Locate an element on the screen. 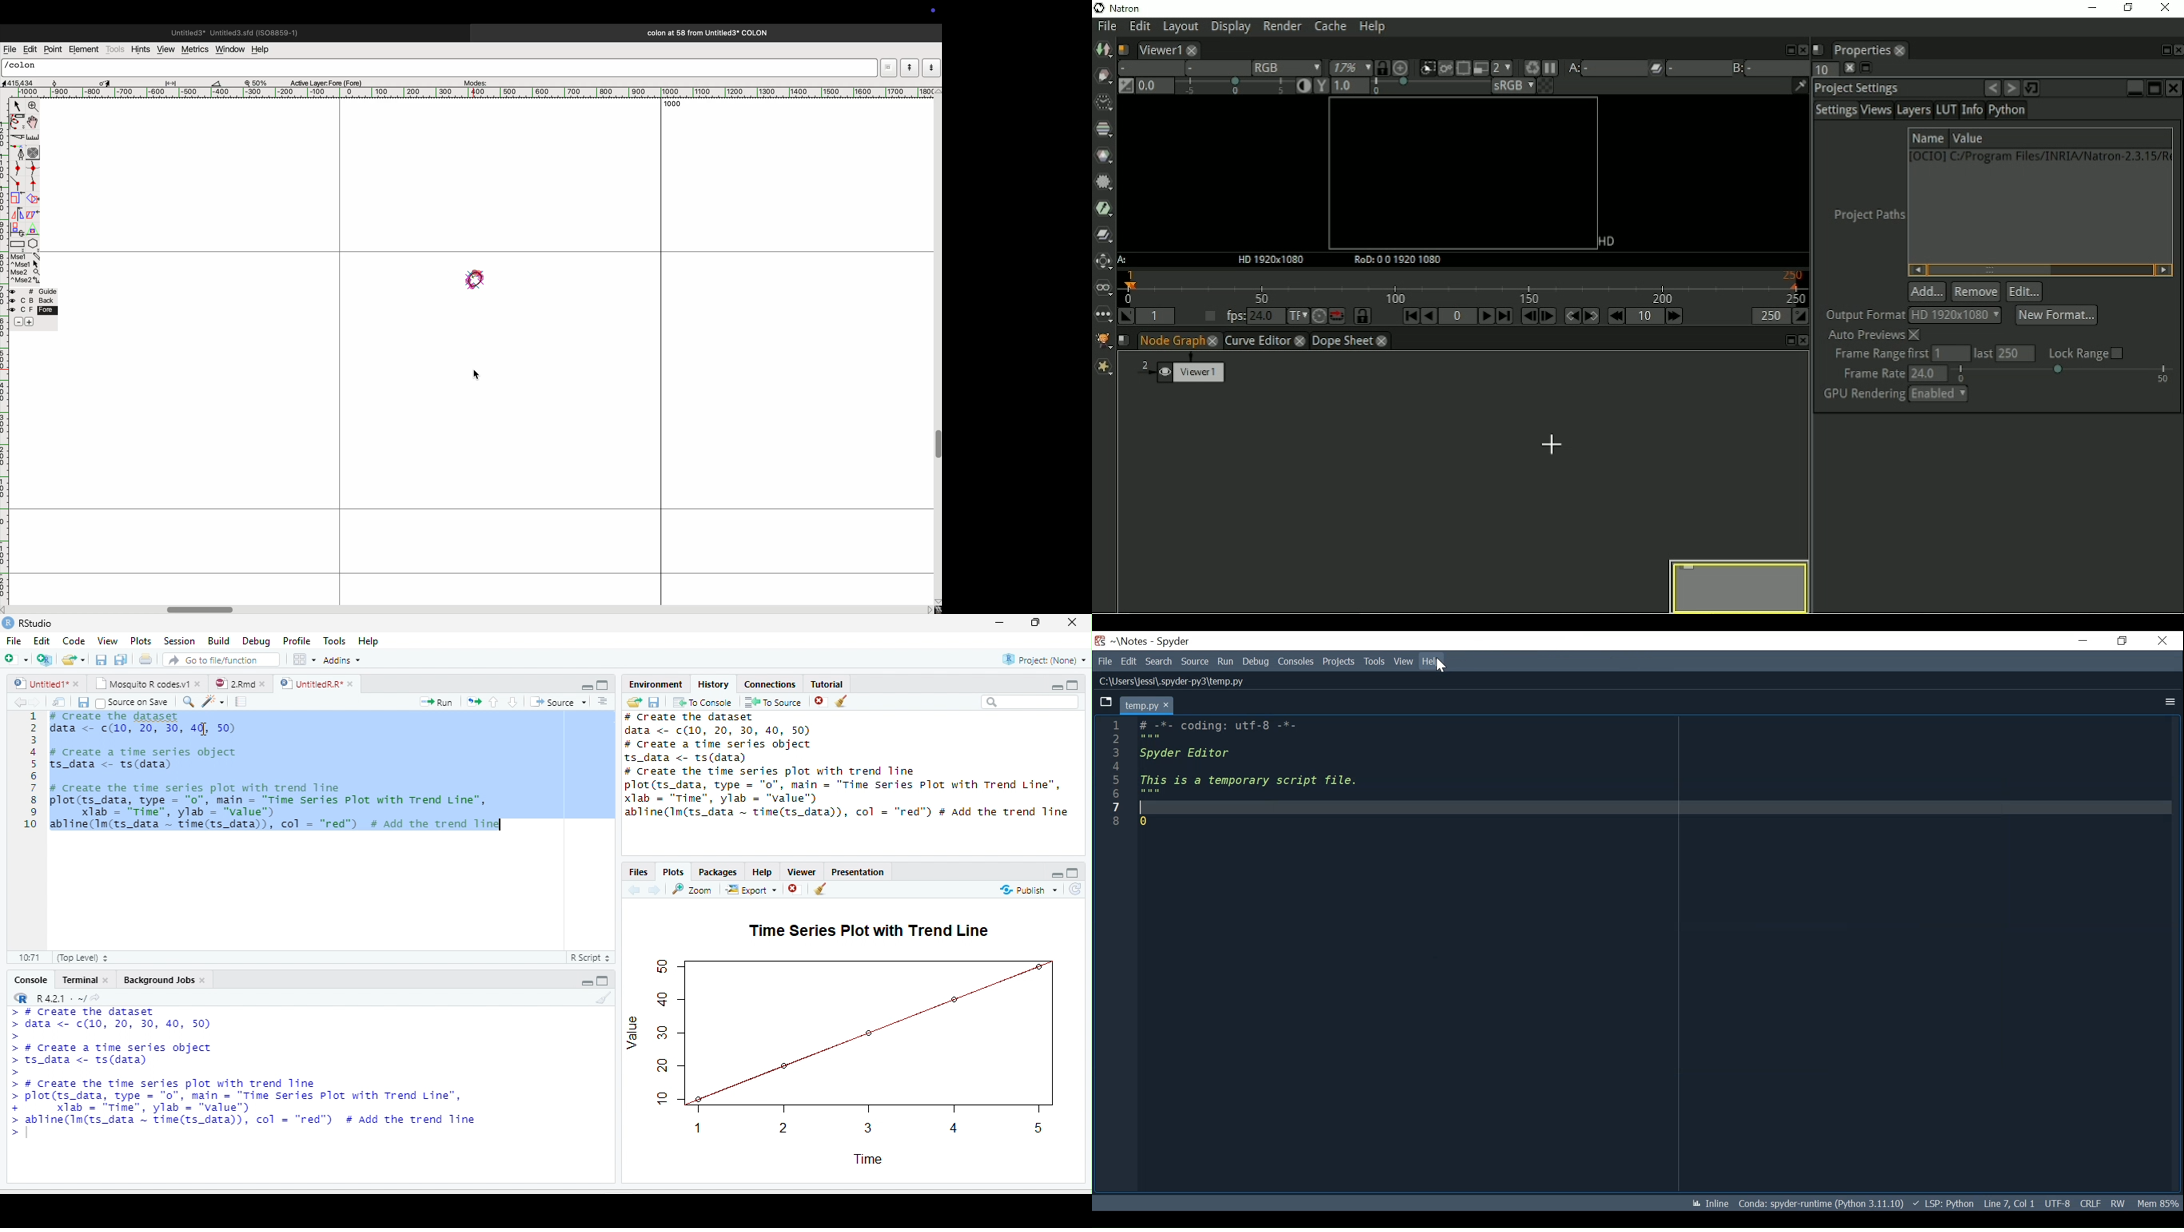  History is located at coordinates (714, 684).